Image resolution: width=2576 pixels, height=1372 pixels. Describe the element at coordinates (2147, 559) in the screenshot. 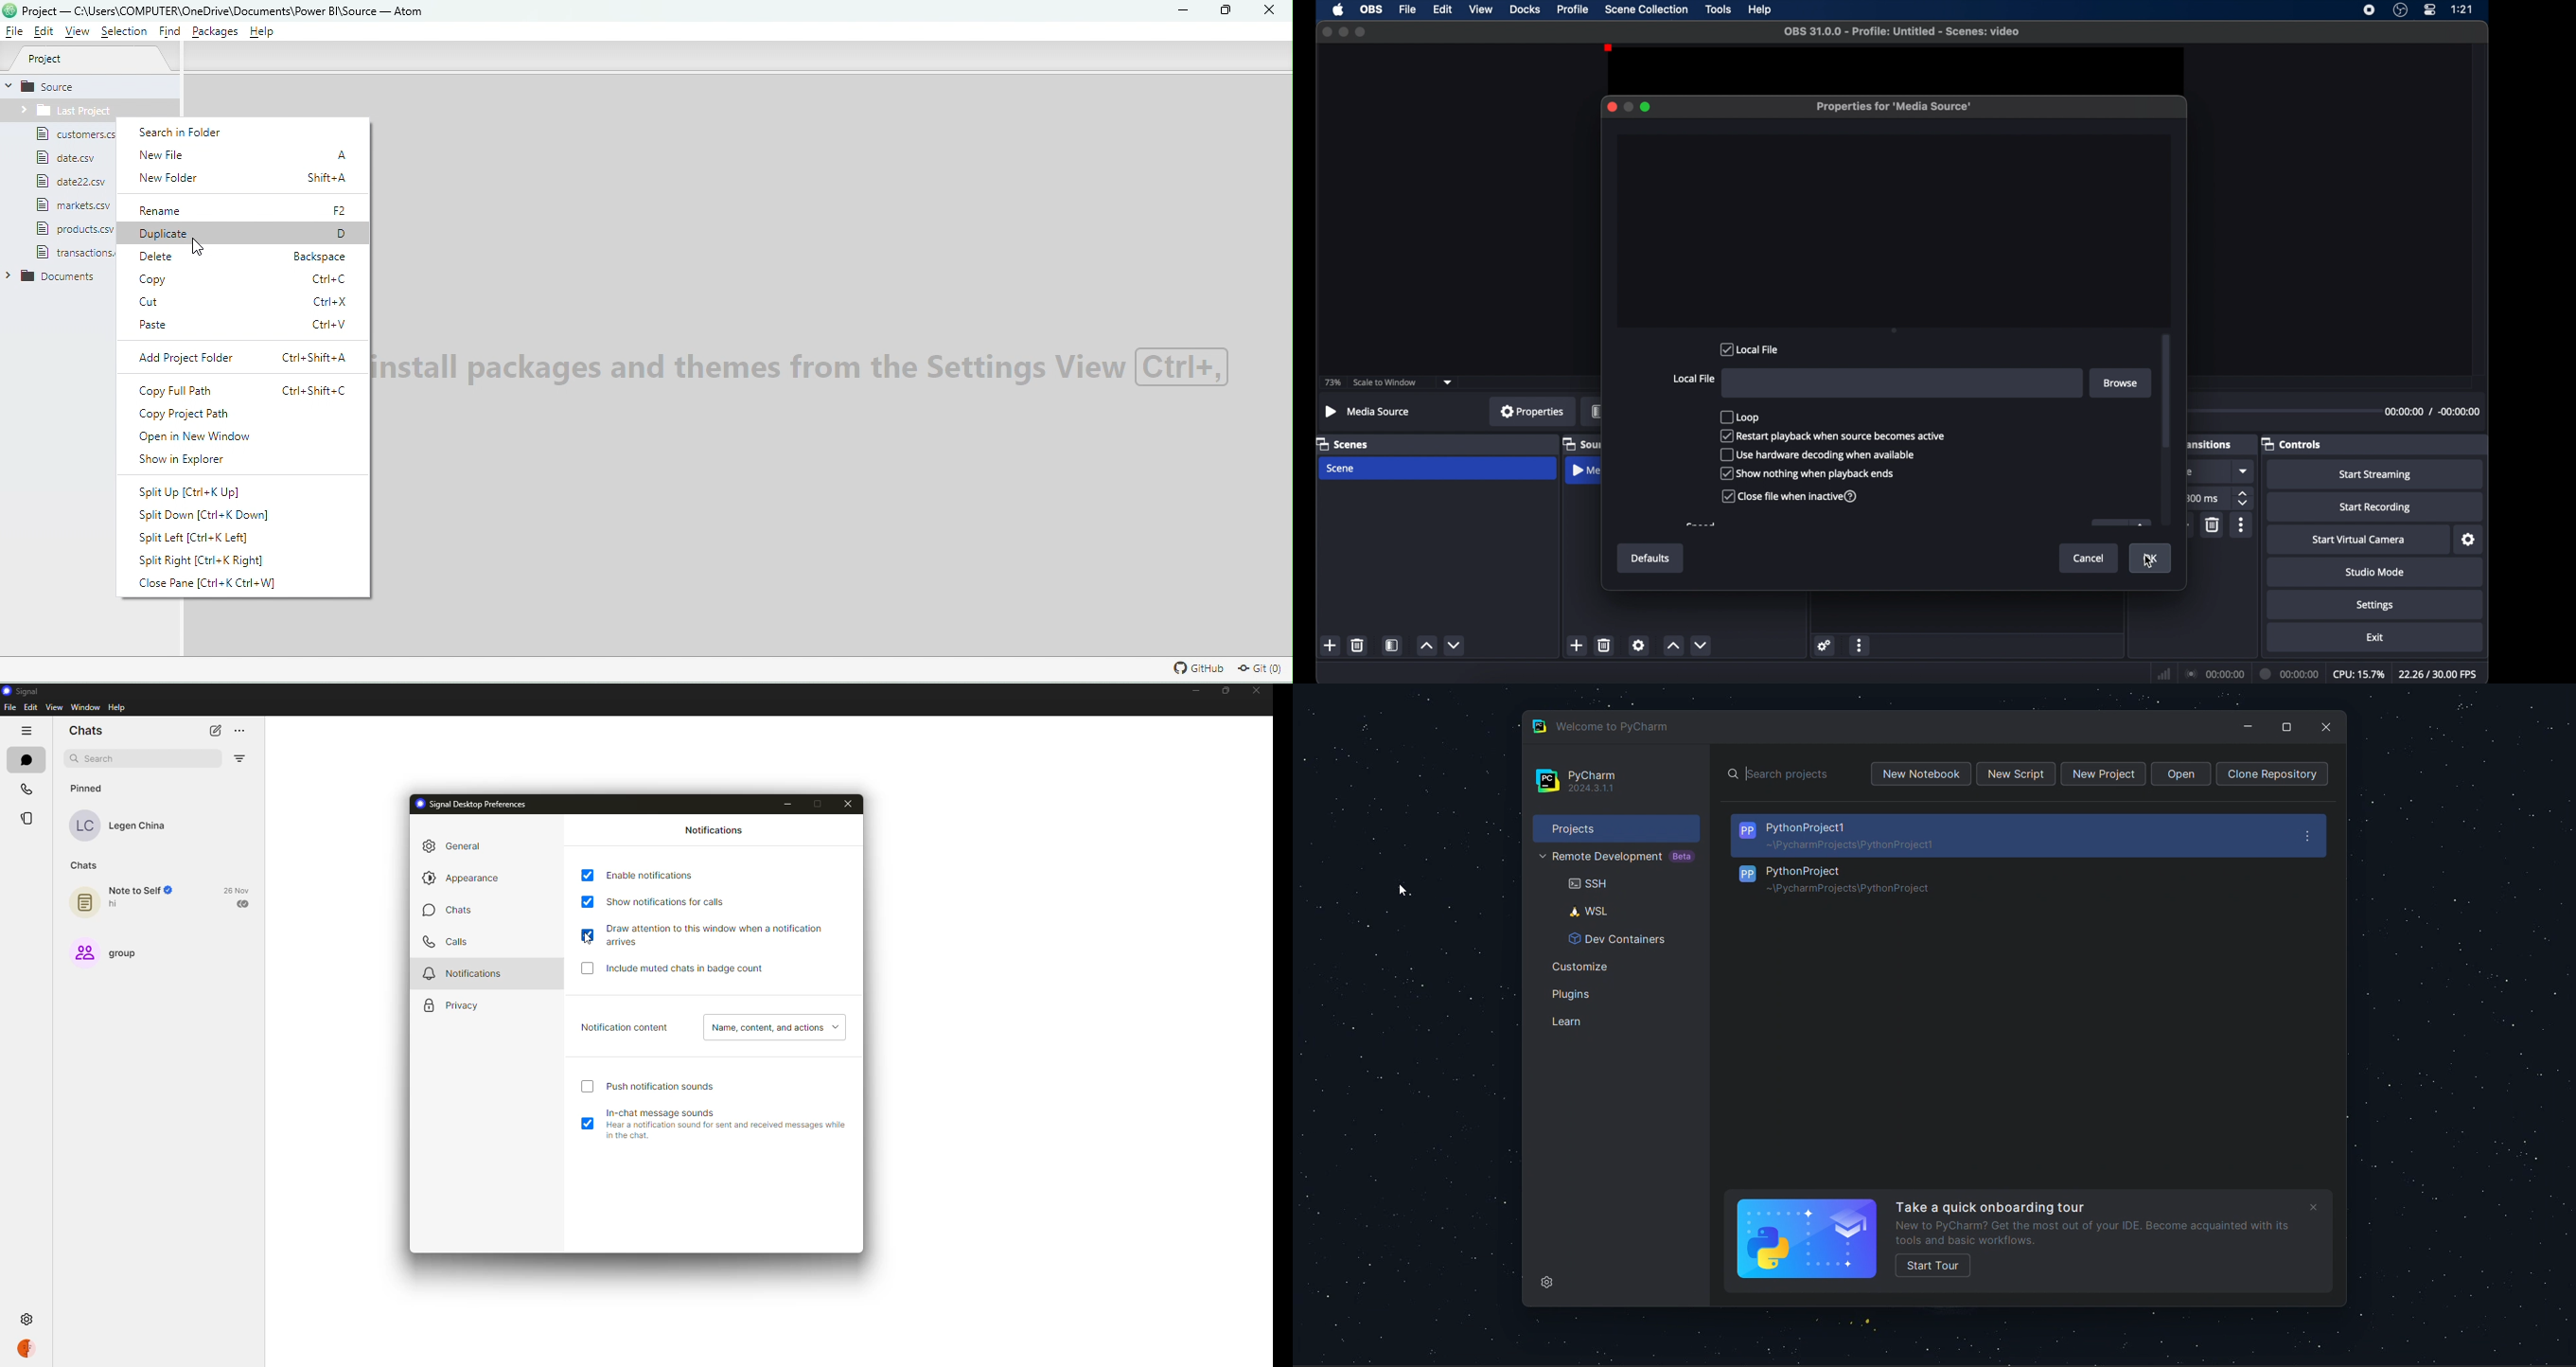

I see `ok` at that location.